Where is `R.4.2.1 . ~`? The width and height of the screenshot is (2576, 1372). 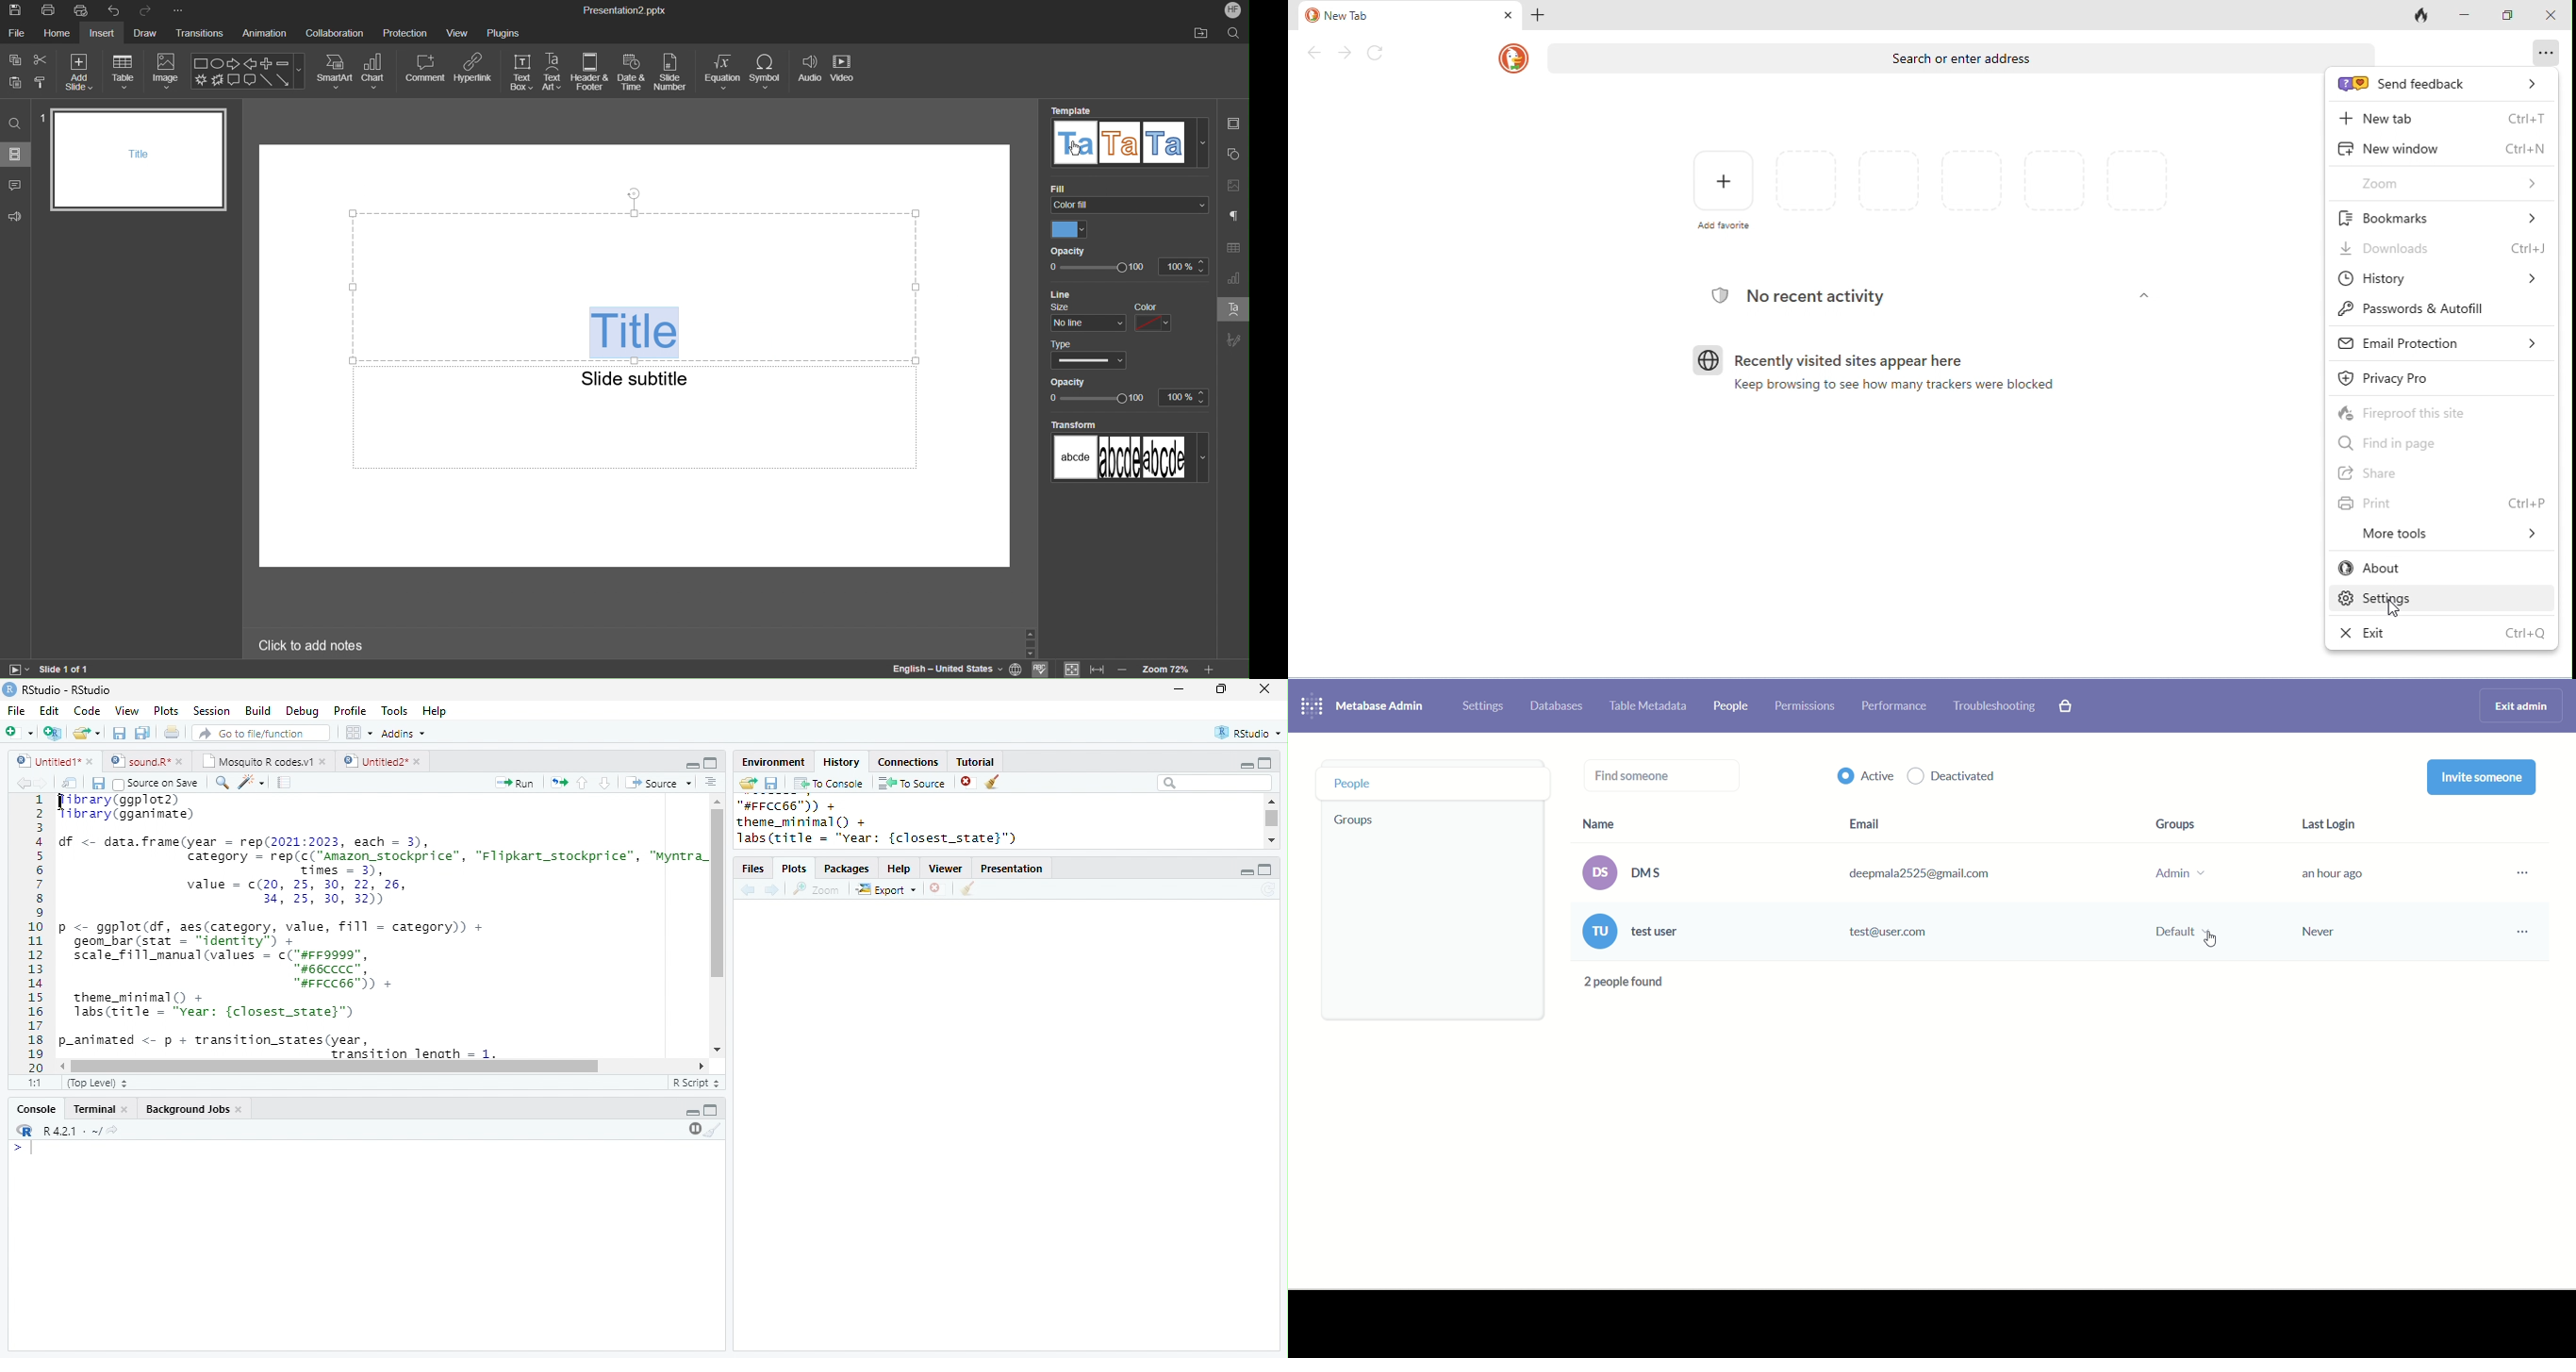 R.4.2.1 . ~ is located at coordinates (71, 1130).